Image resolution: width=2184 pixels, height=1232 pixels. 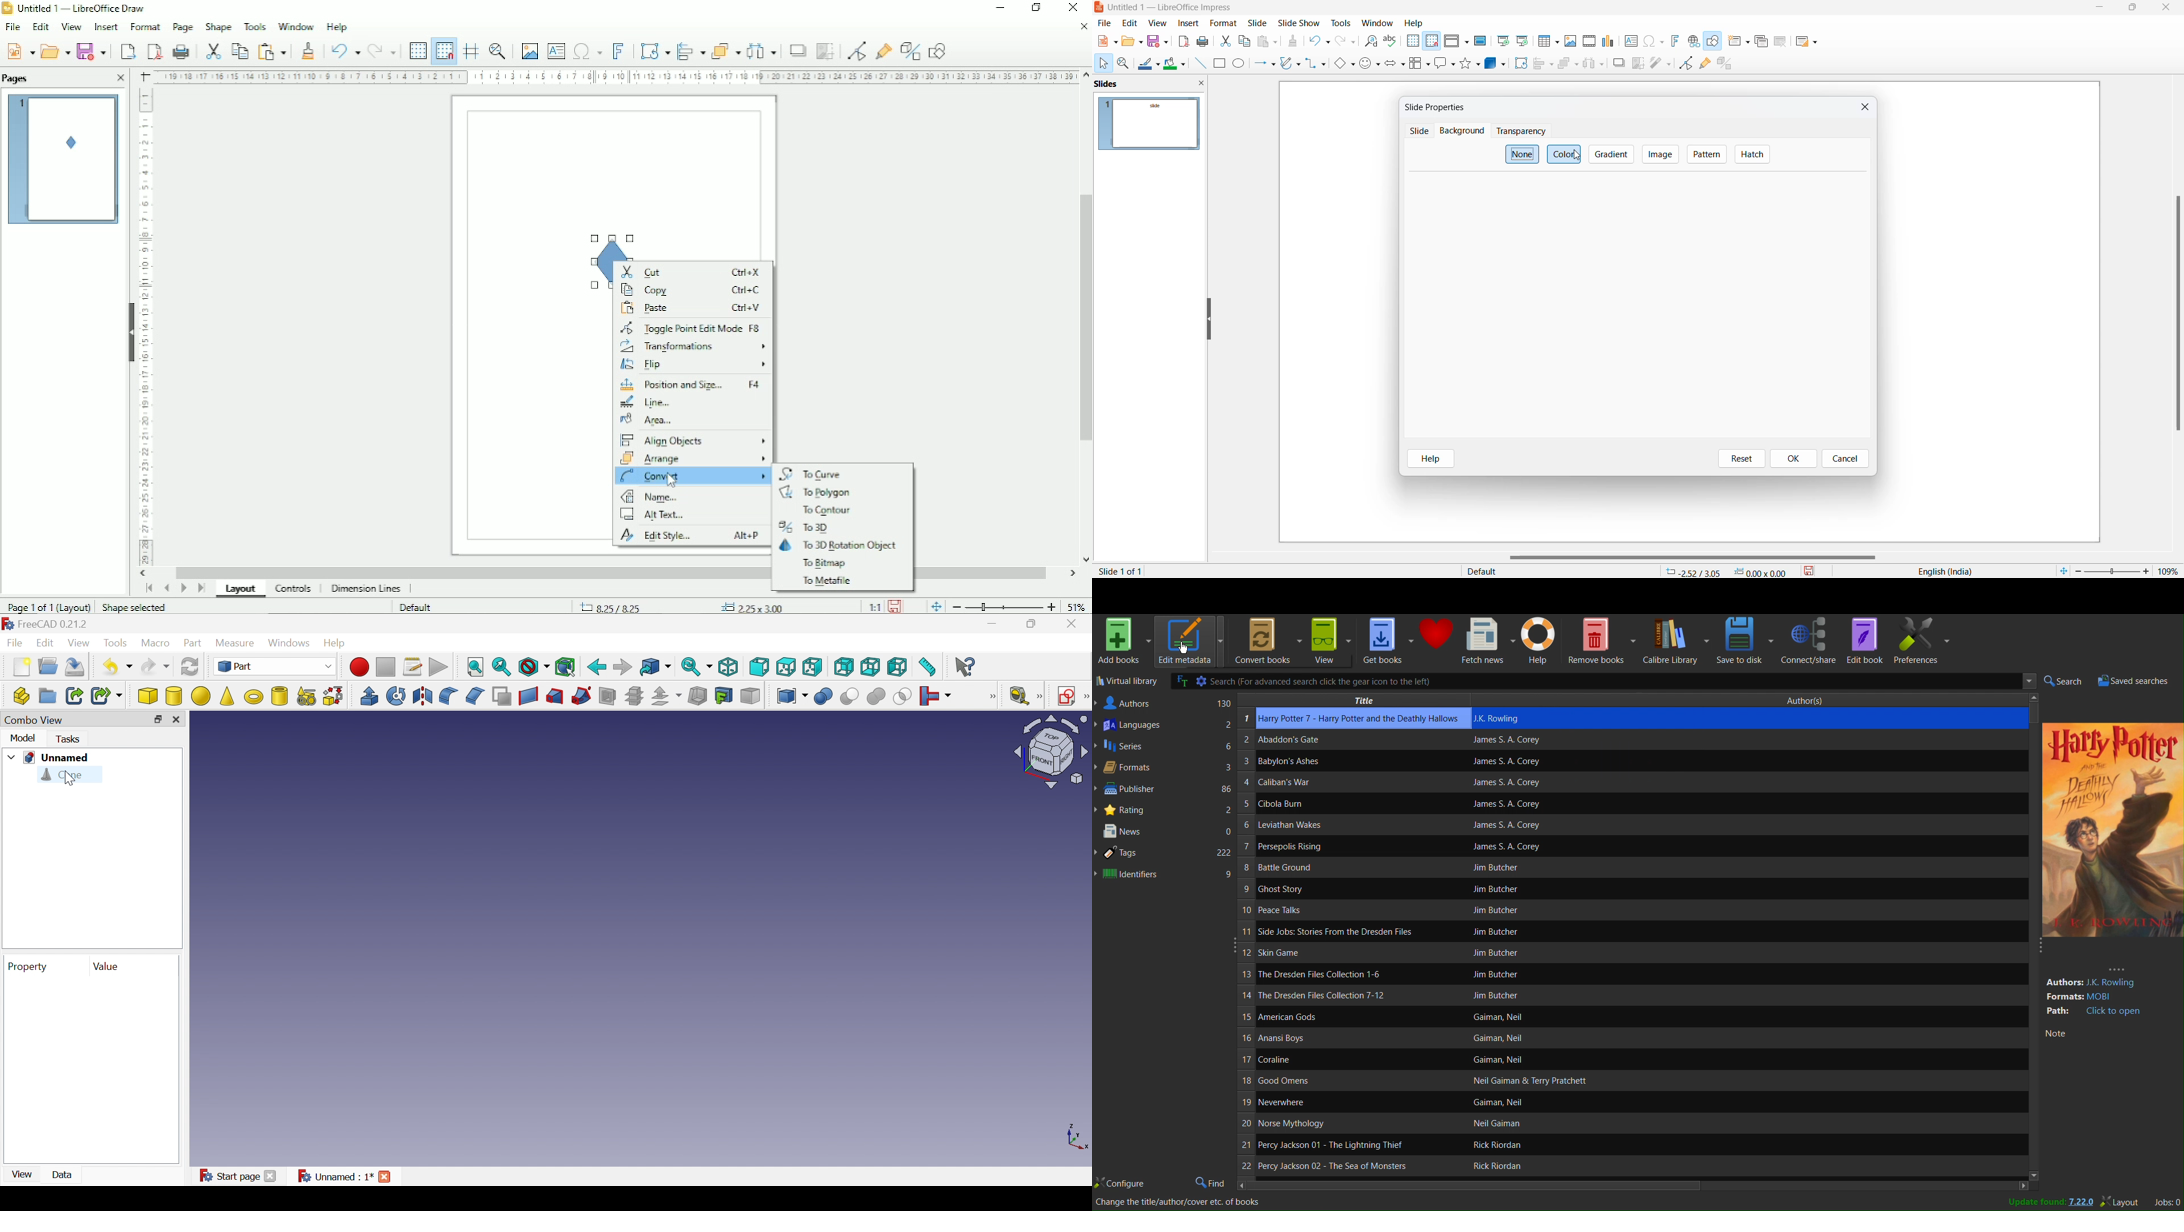 I want to click on Save, so click(x=898, y=606).